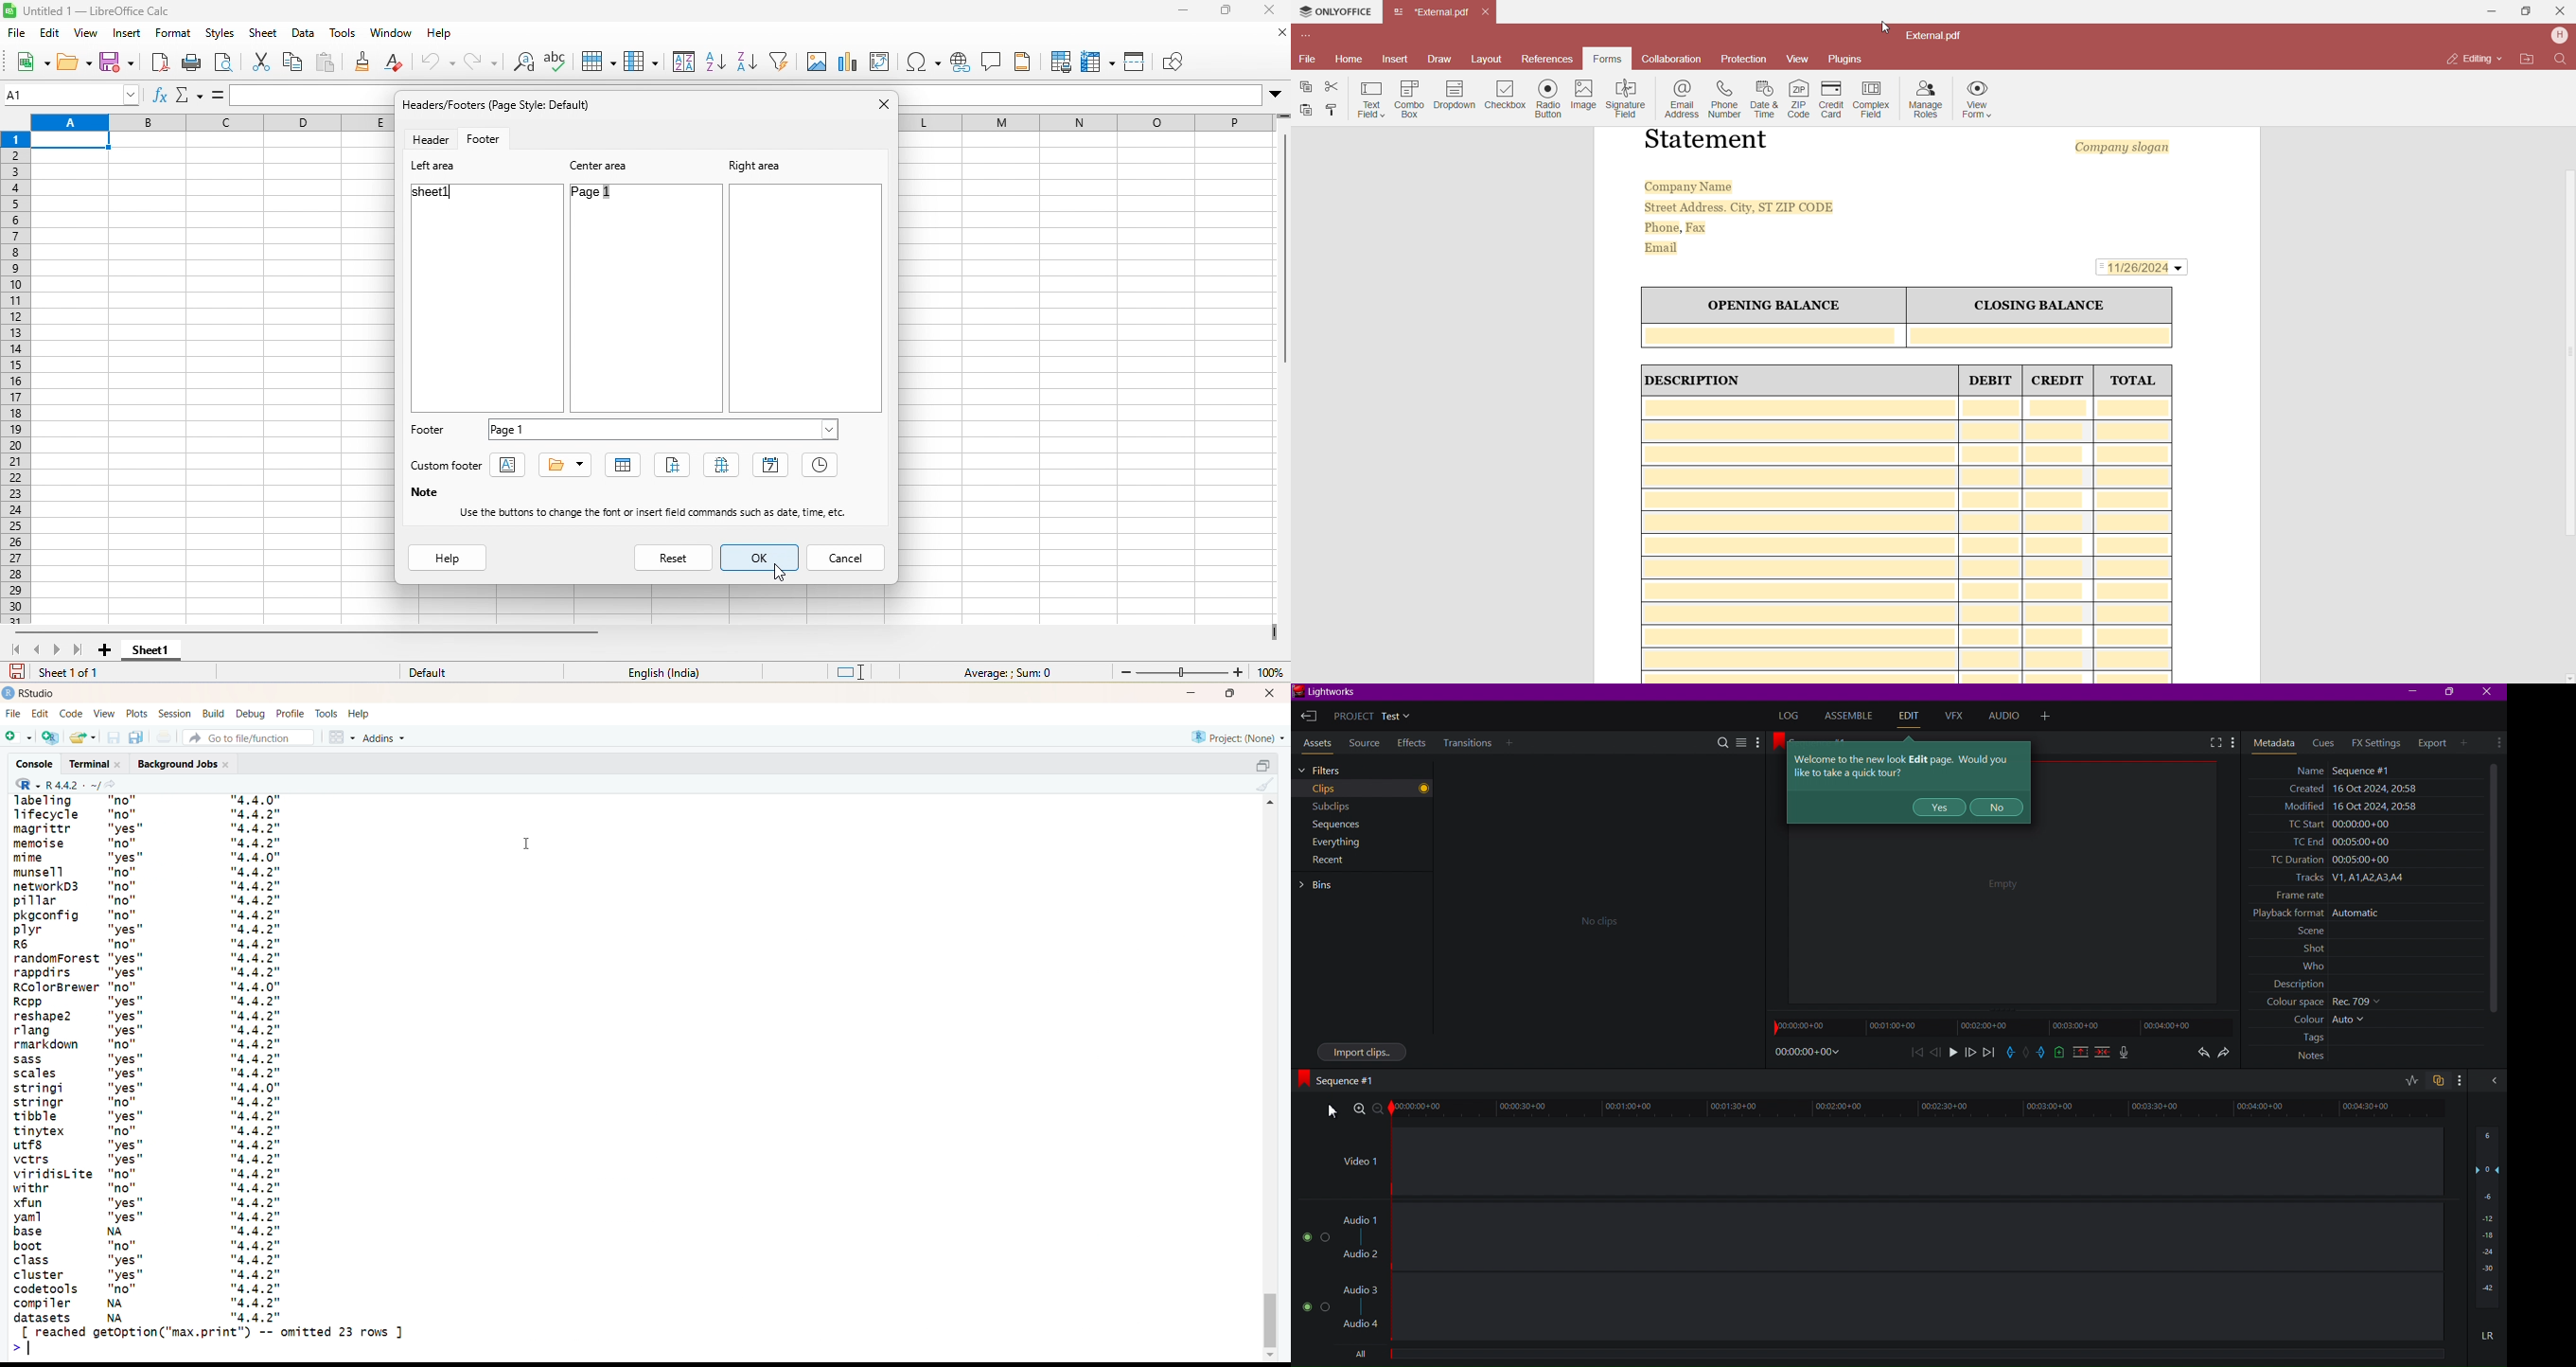  I want to click on view, so click(85, 35).